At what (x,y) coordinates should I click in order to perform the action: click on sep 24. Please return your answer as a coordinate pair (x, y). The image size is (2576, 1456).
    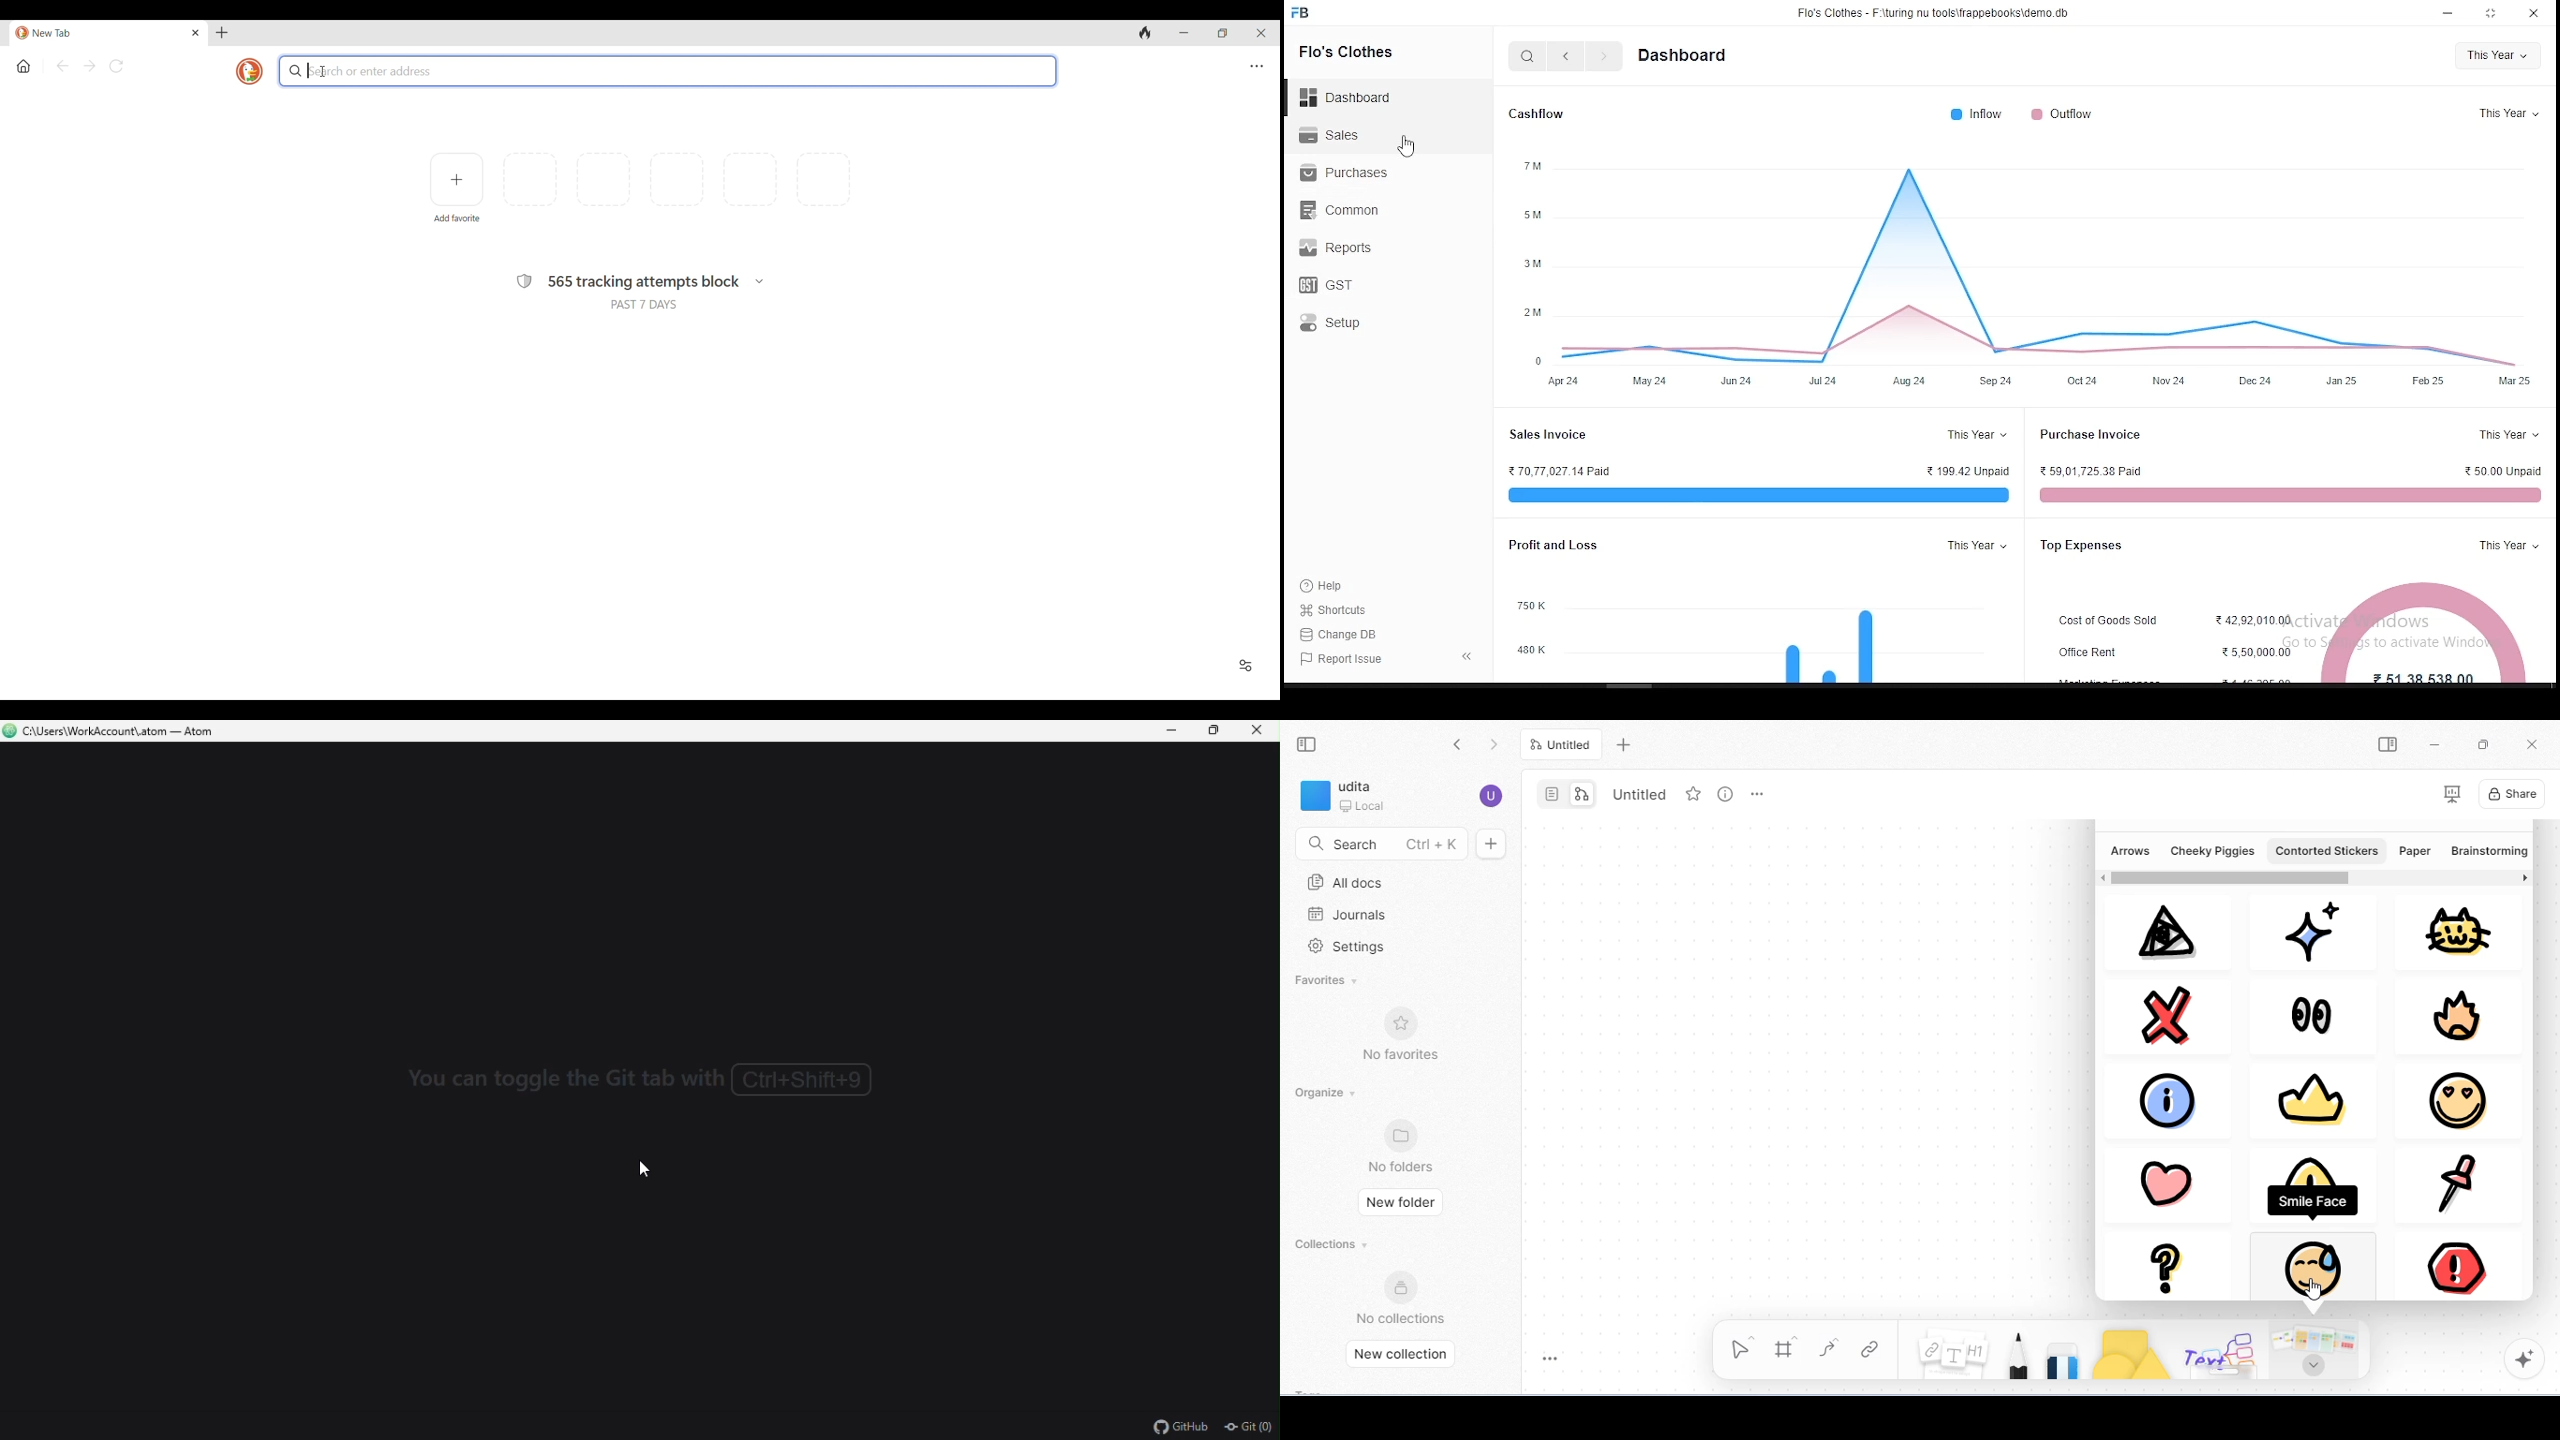
    Looking at the image, I should click on (1996, 381).